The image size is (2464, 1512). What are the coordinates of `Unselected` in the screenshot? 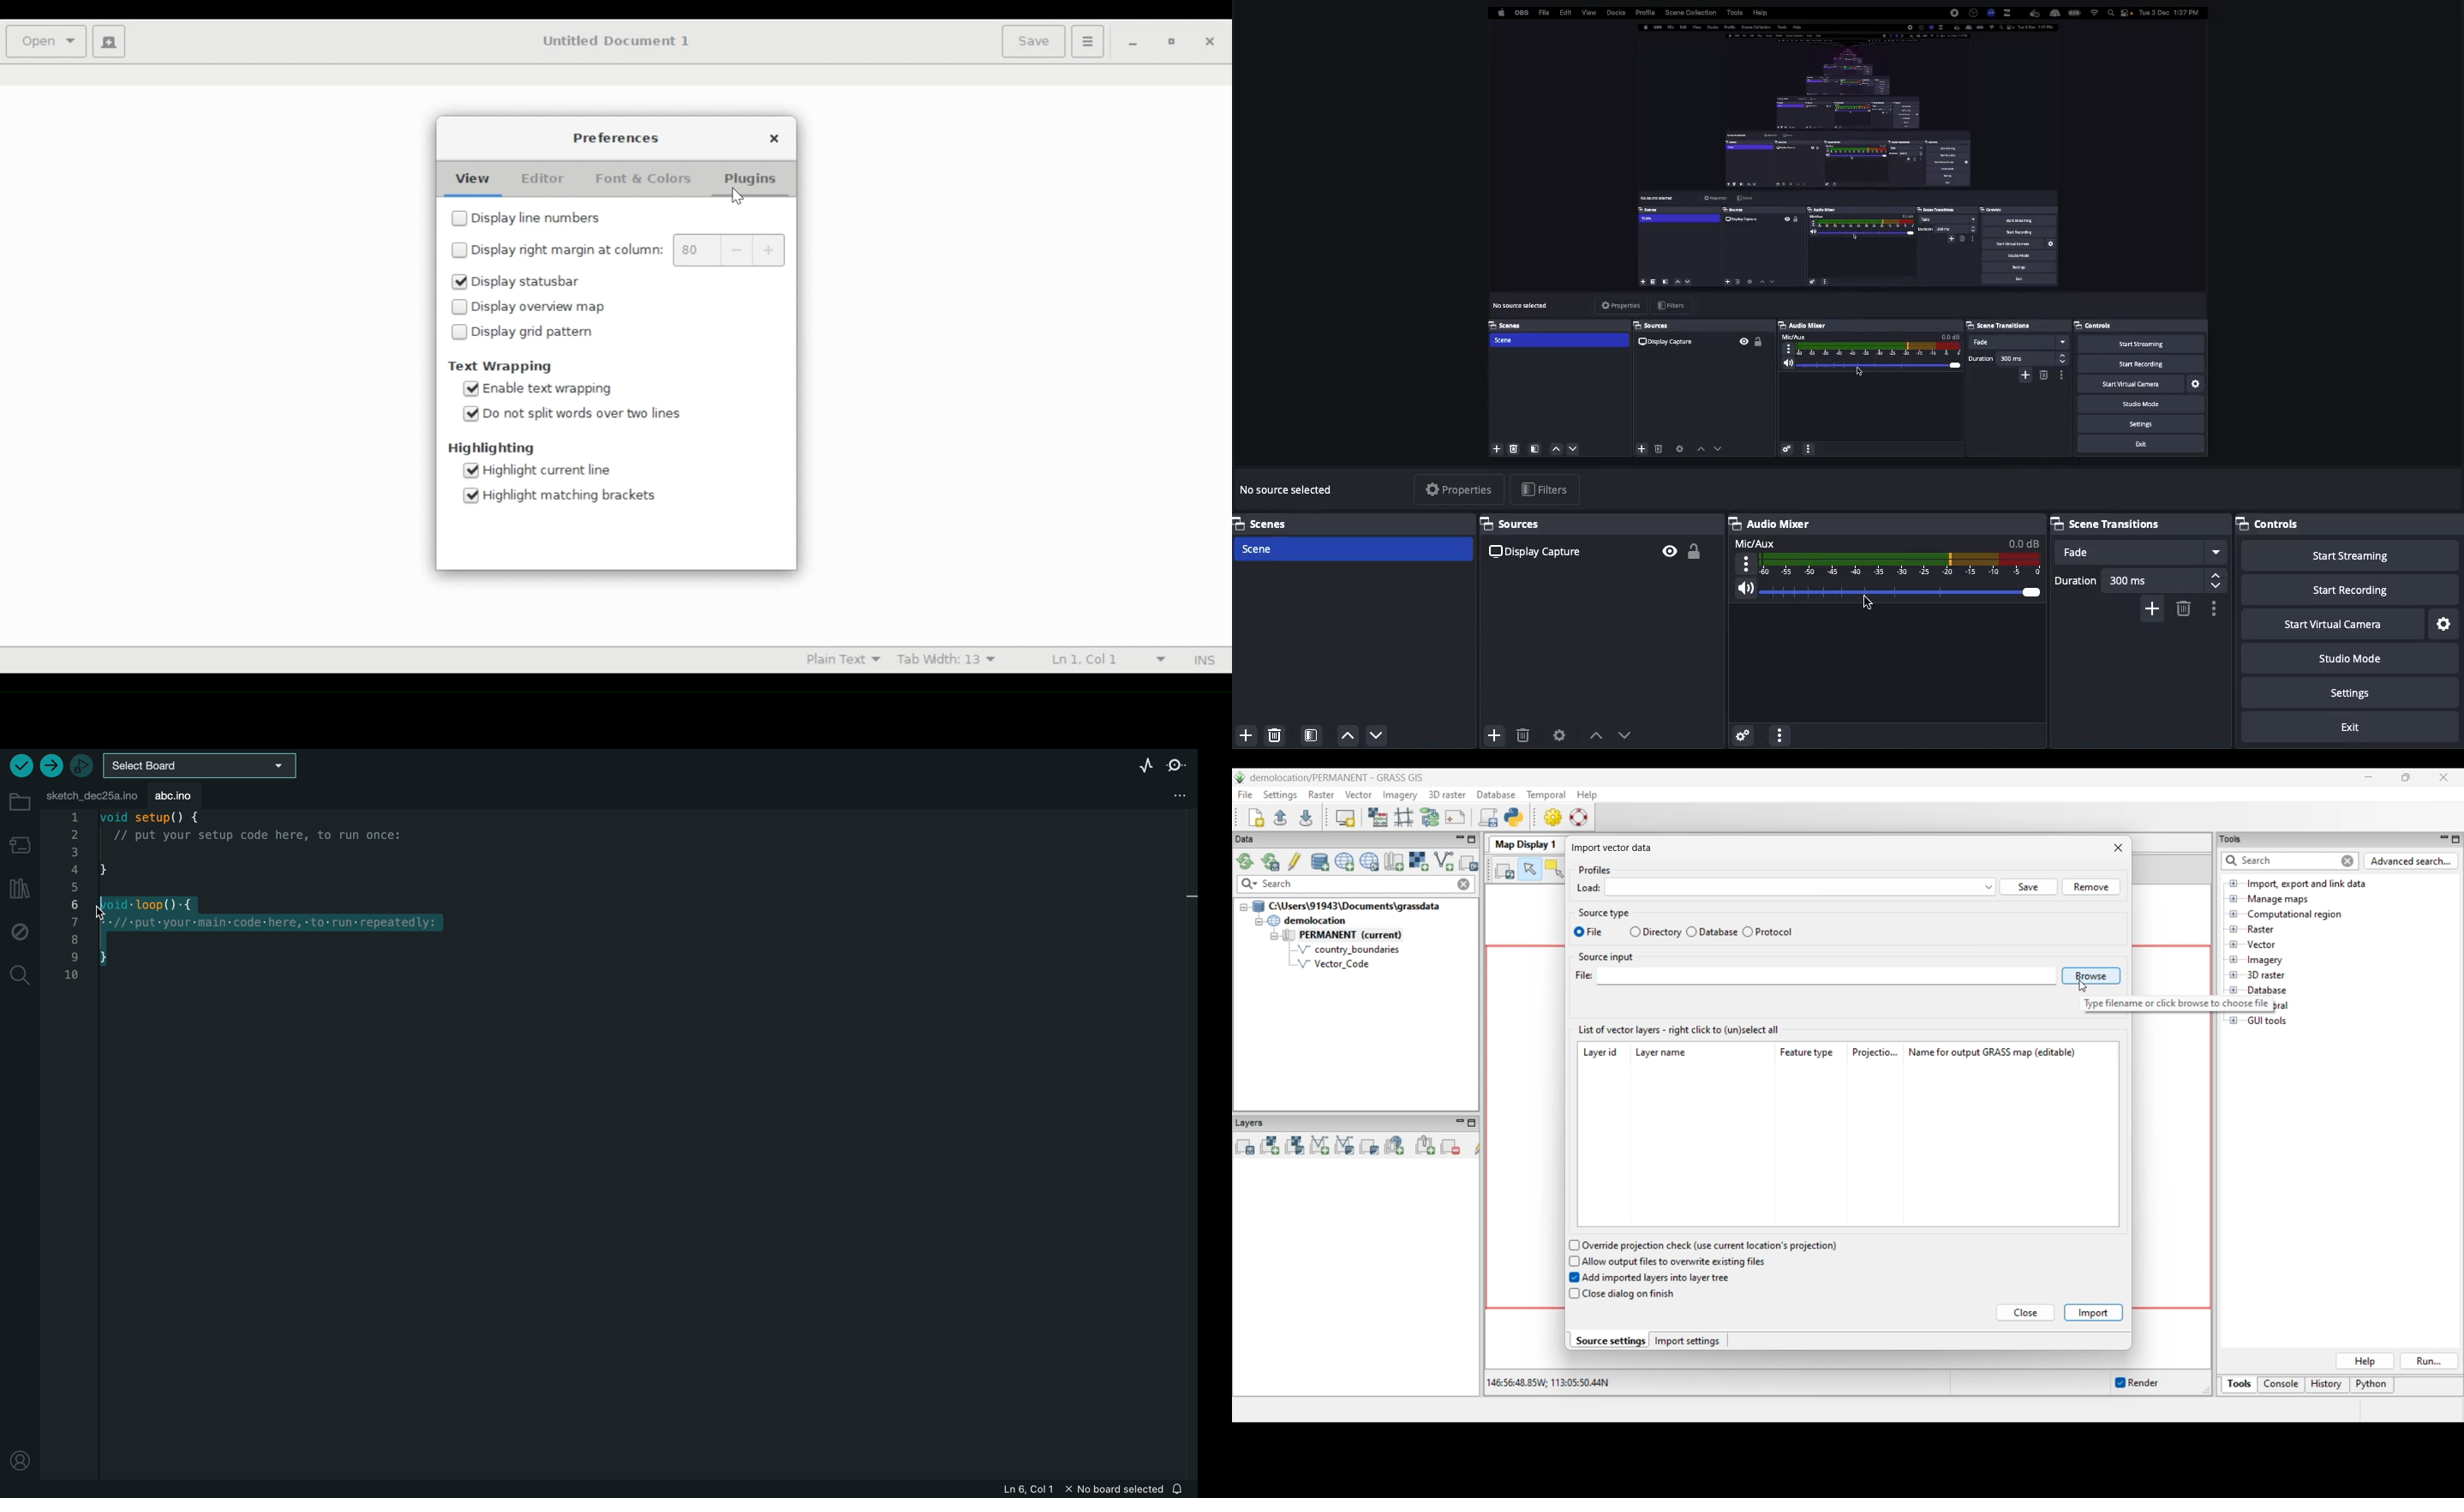 It's located at (459, 218).